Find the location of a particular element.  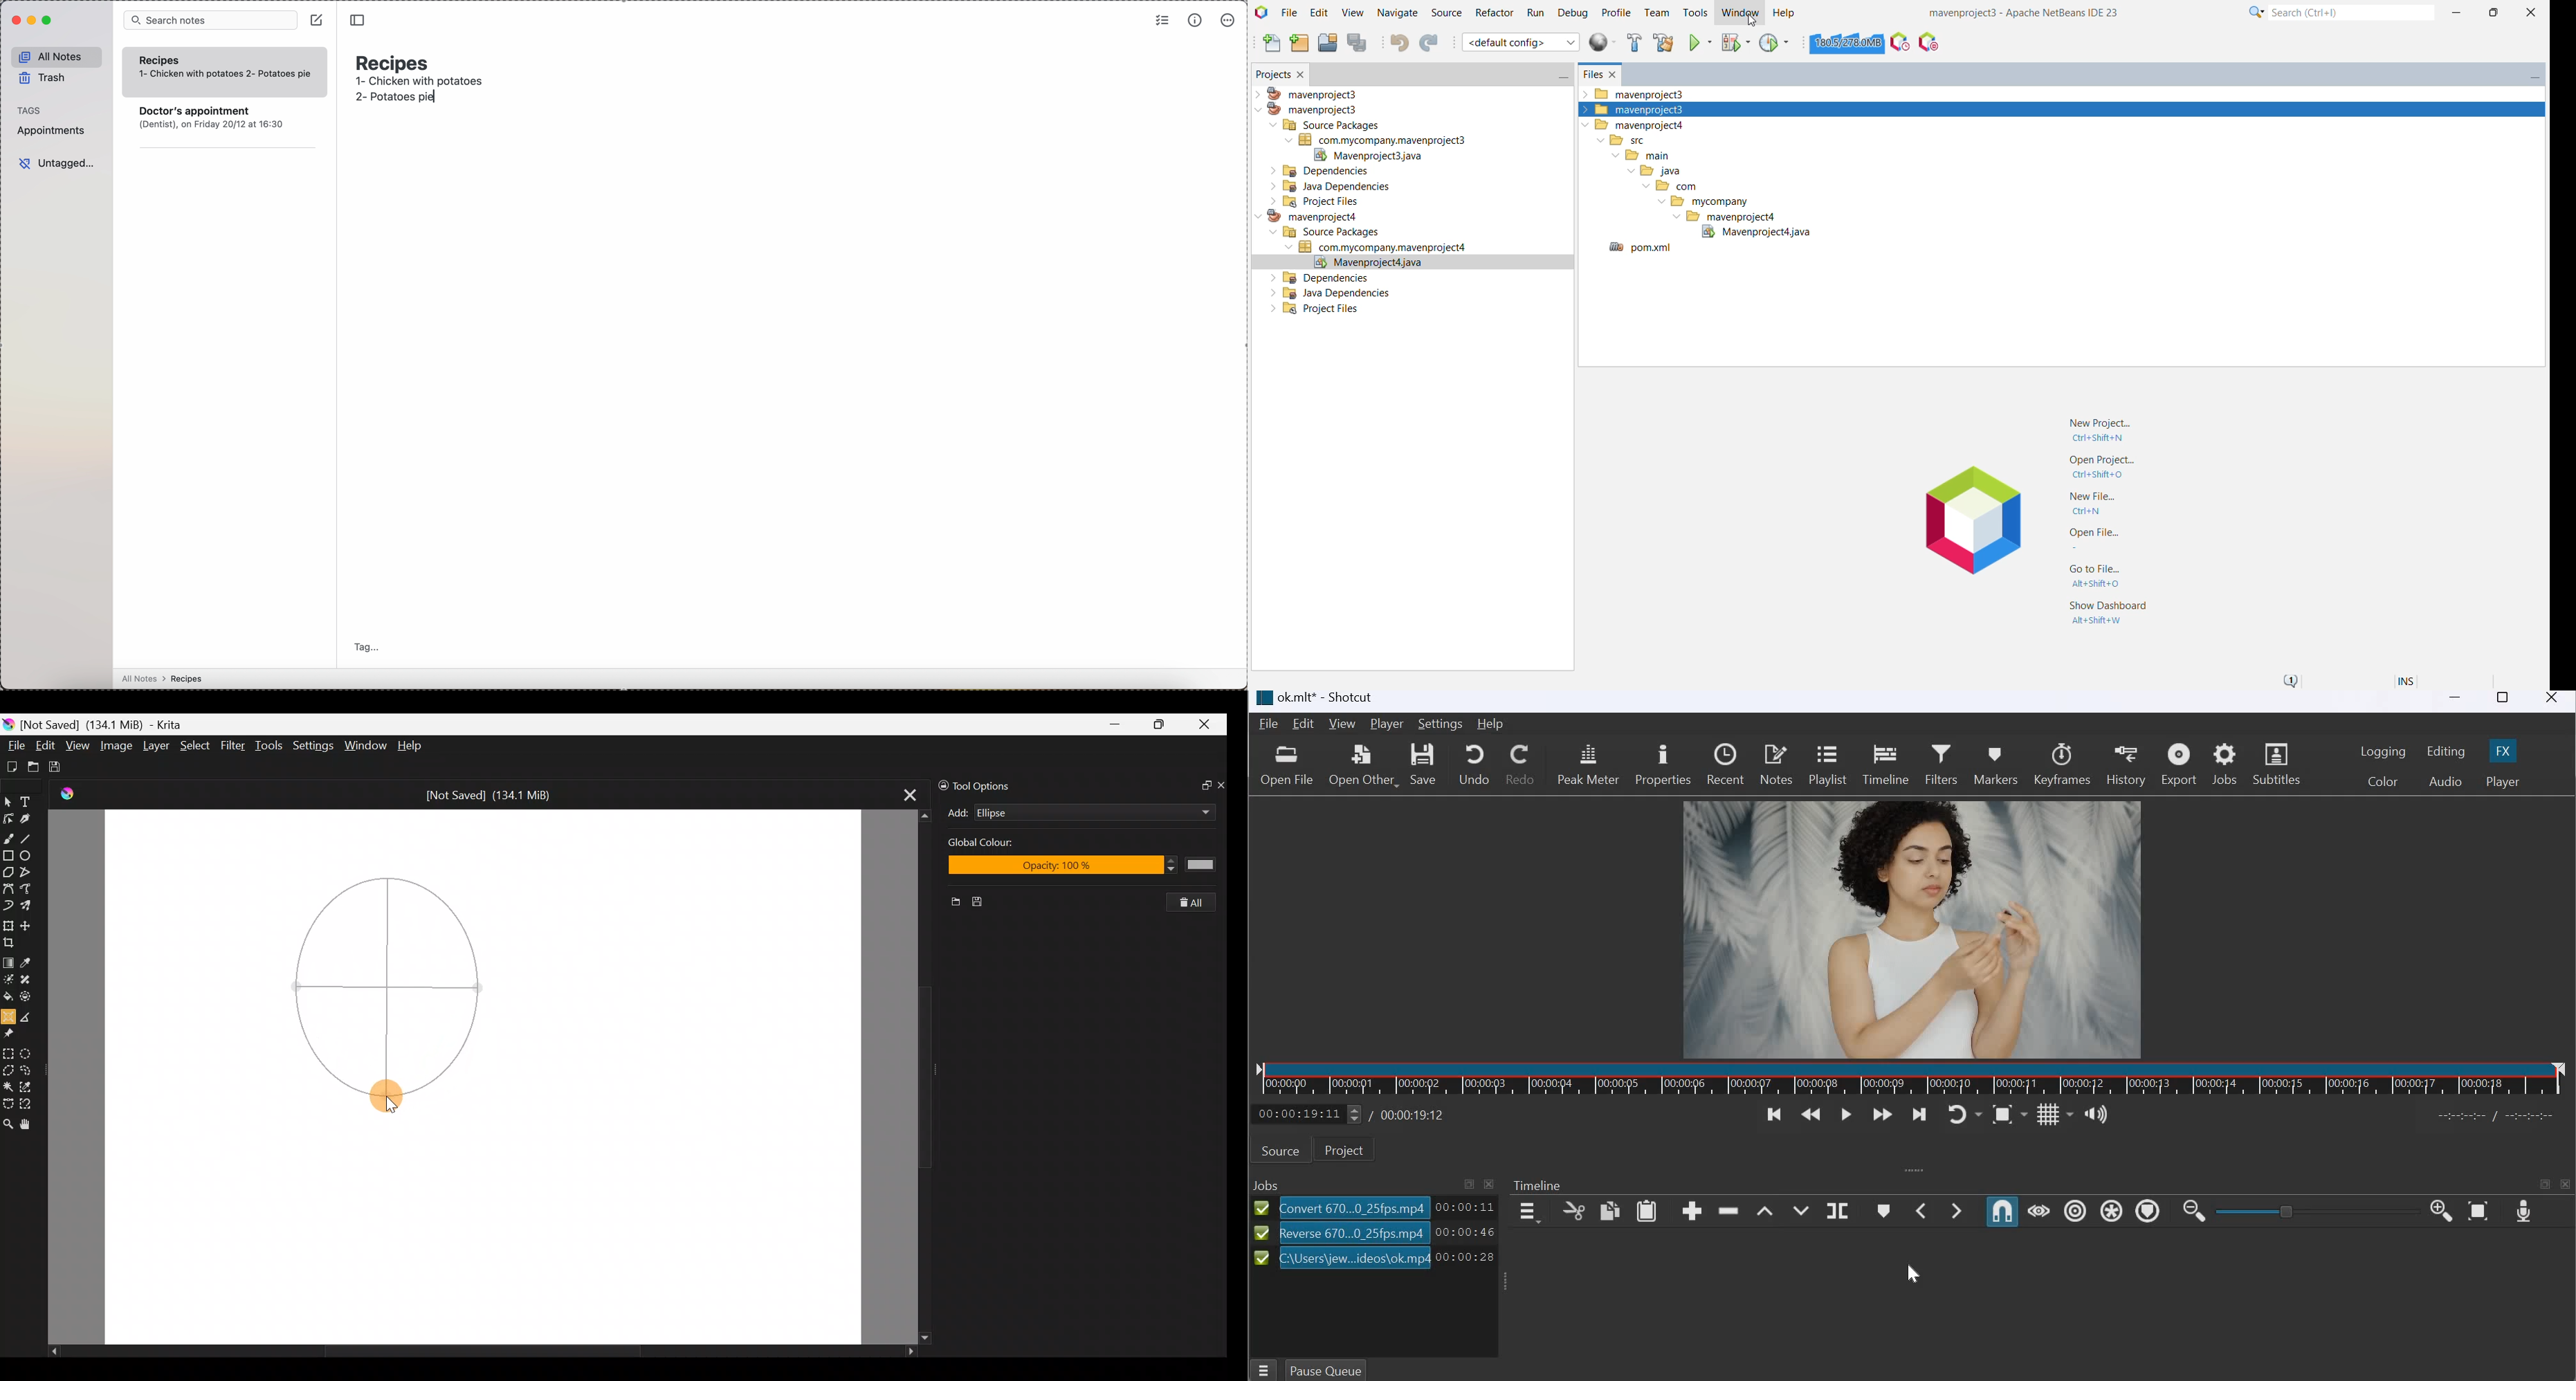

Open Project is located at coordinates (2100, 467).